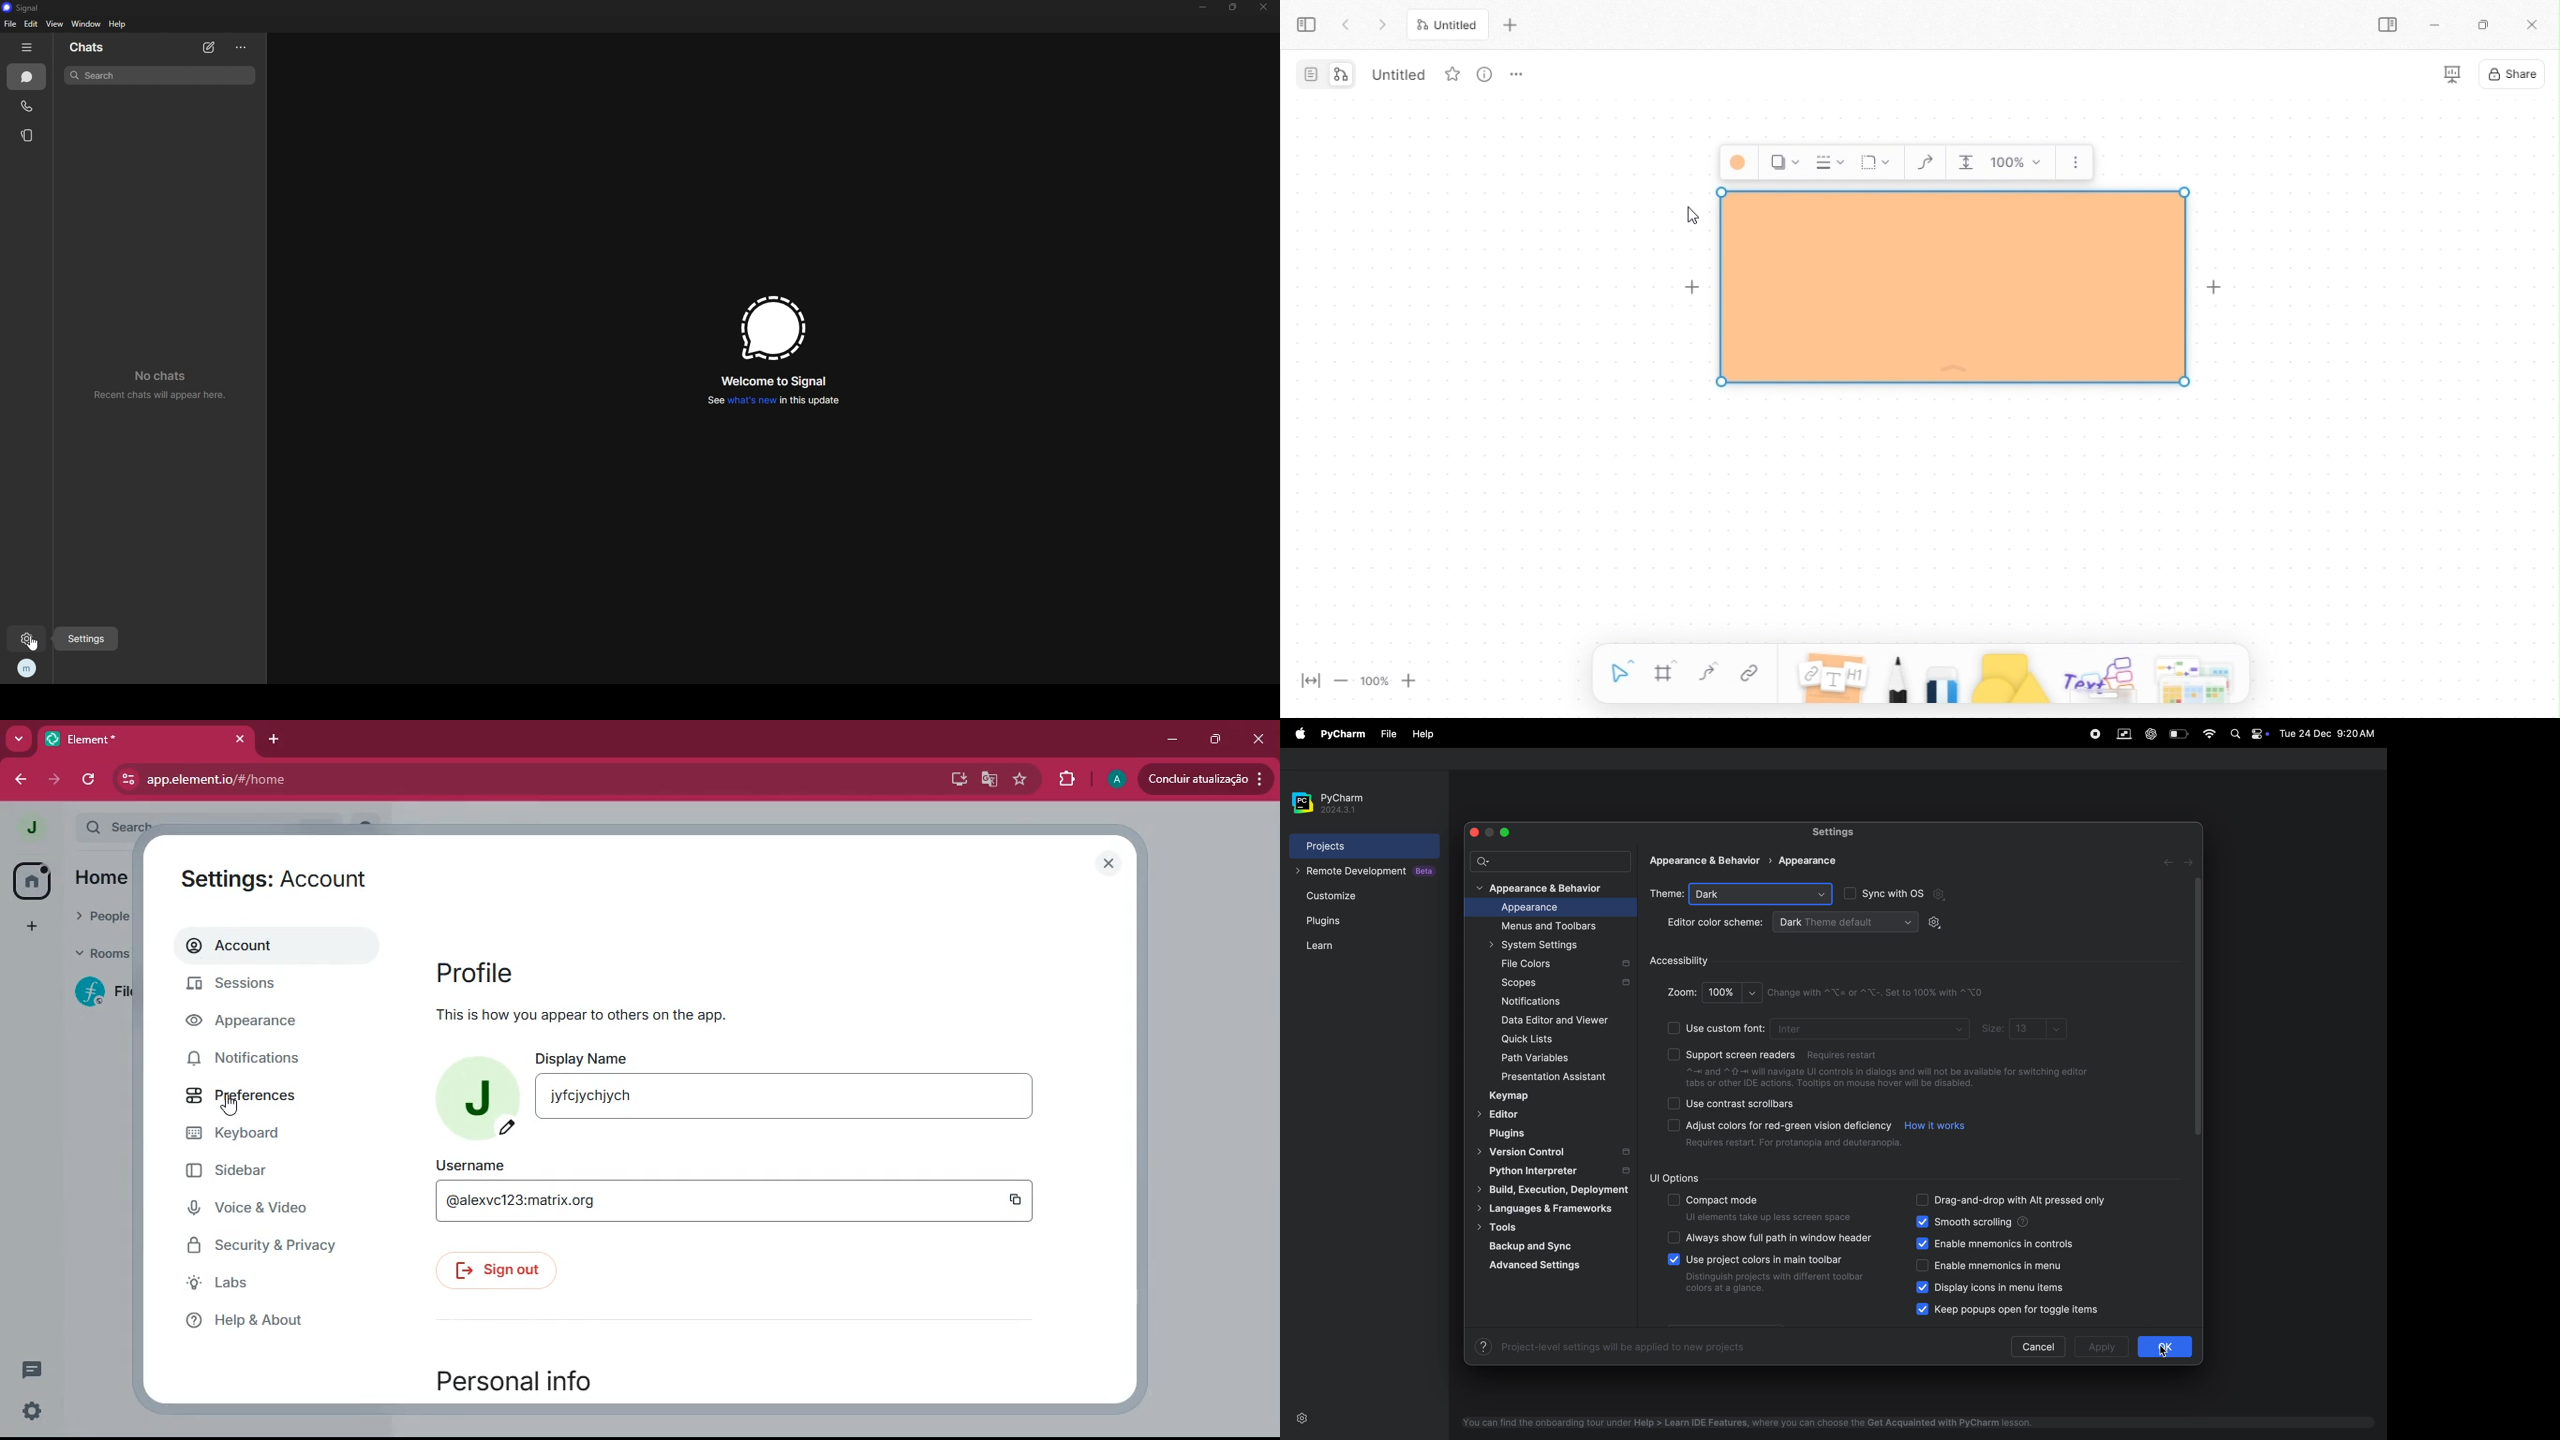 The height and width of the screenshot is (1456, 2576). What do you see at coordinates (1346, 26) in the screenshot?
I see `prev tab` at bounding box center [1346, 26].